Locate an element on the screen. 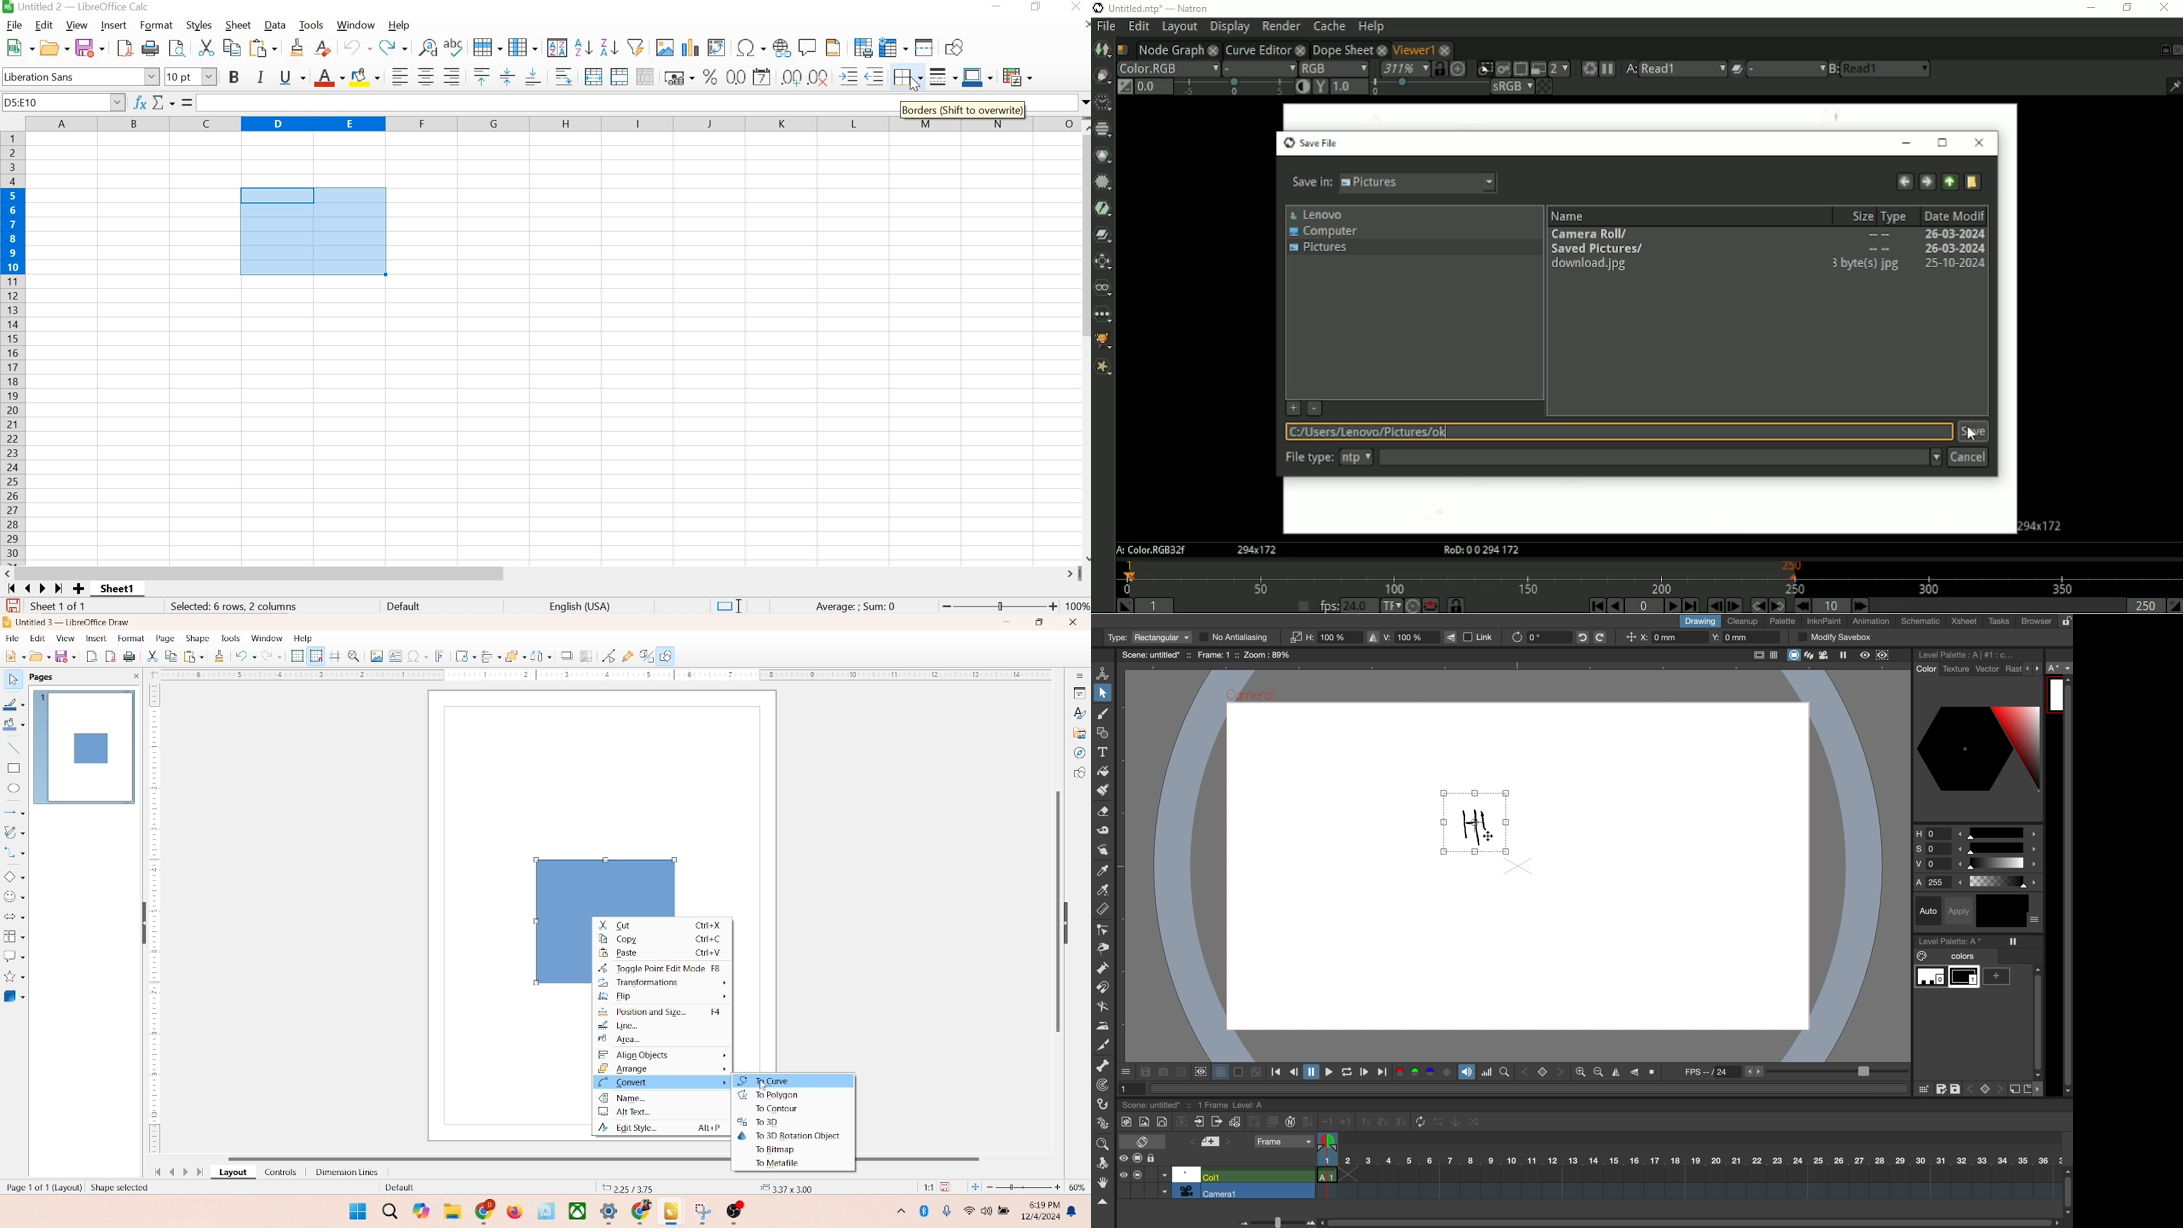 Image resolution: width=2184 pixels, height=1232 pixels. Forces a new render of the current frame is located at coordinates (1587, 69).